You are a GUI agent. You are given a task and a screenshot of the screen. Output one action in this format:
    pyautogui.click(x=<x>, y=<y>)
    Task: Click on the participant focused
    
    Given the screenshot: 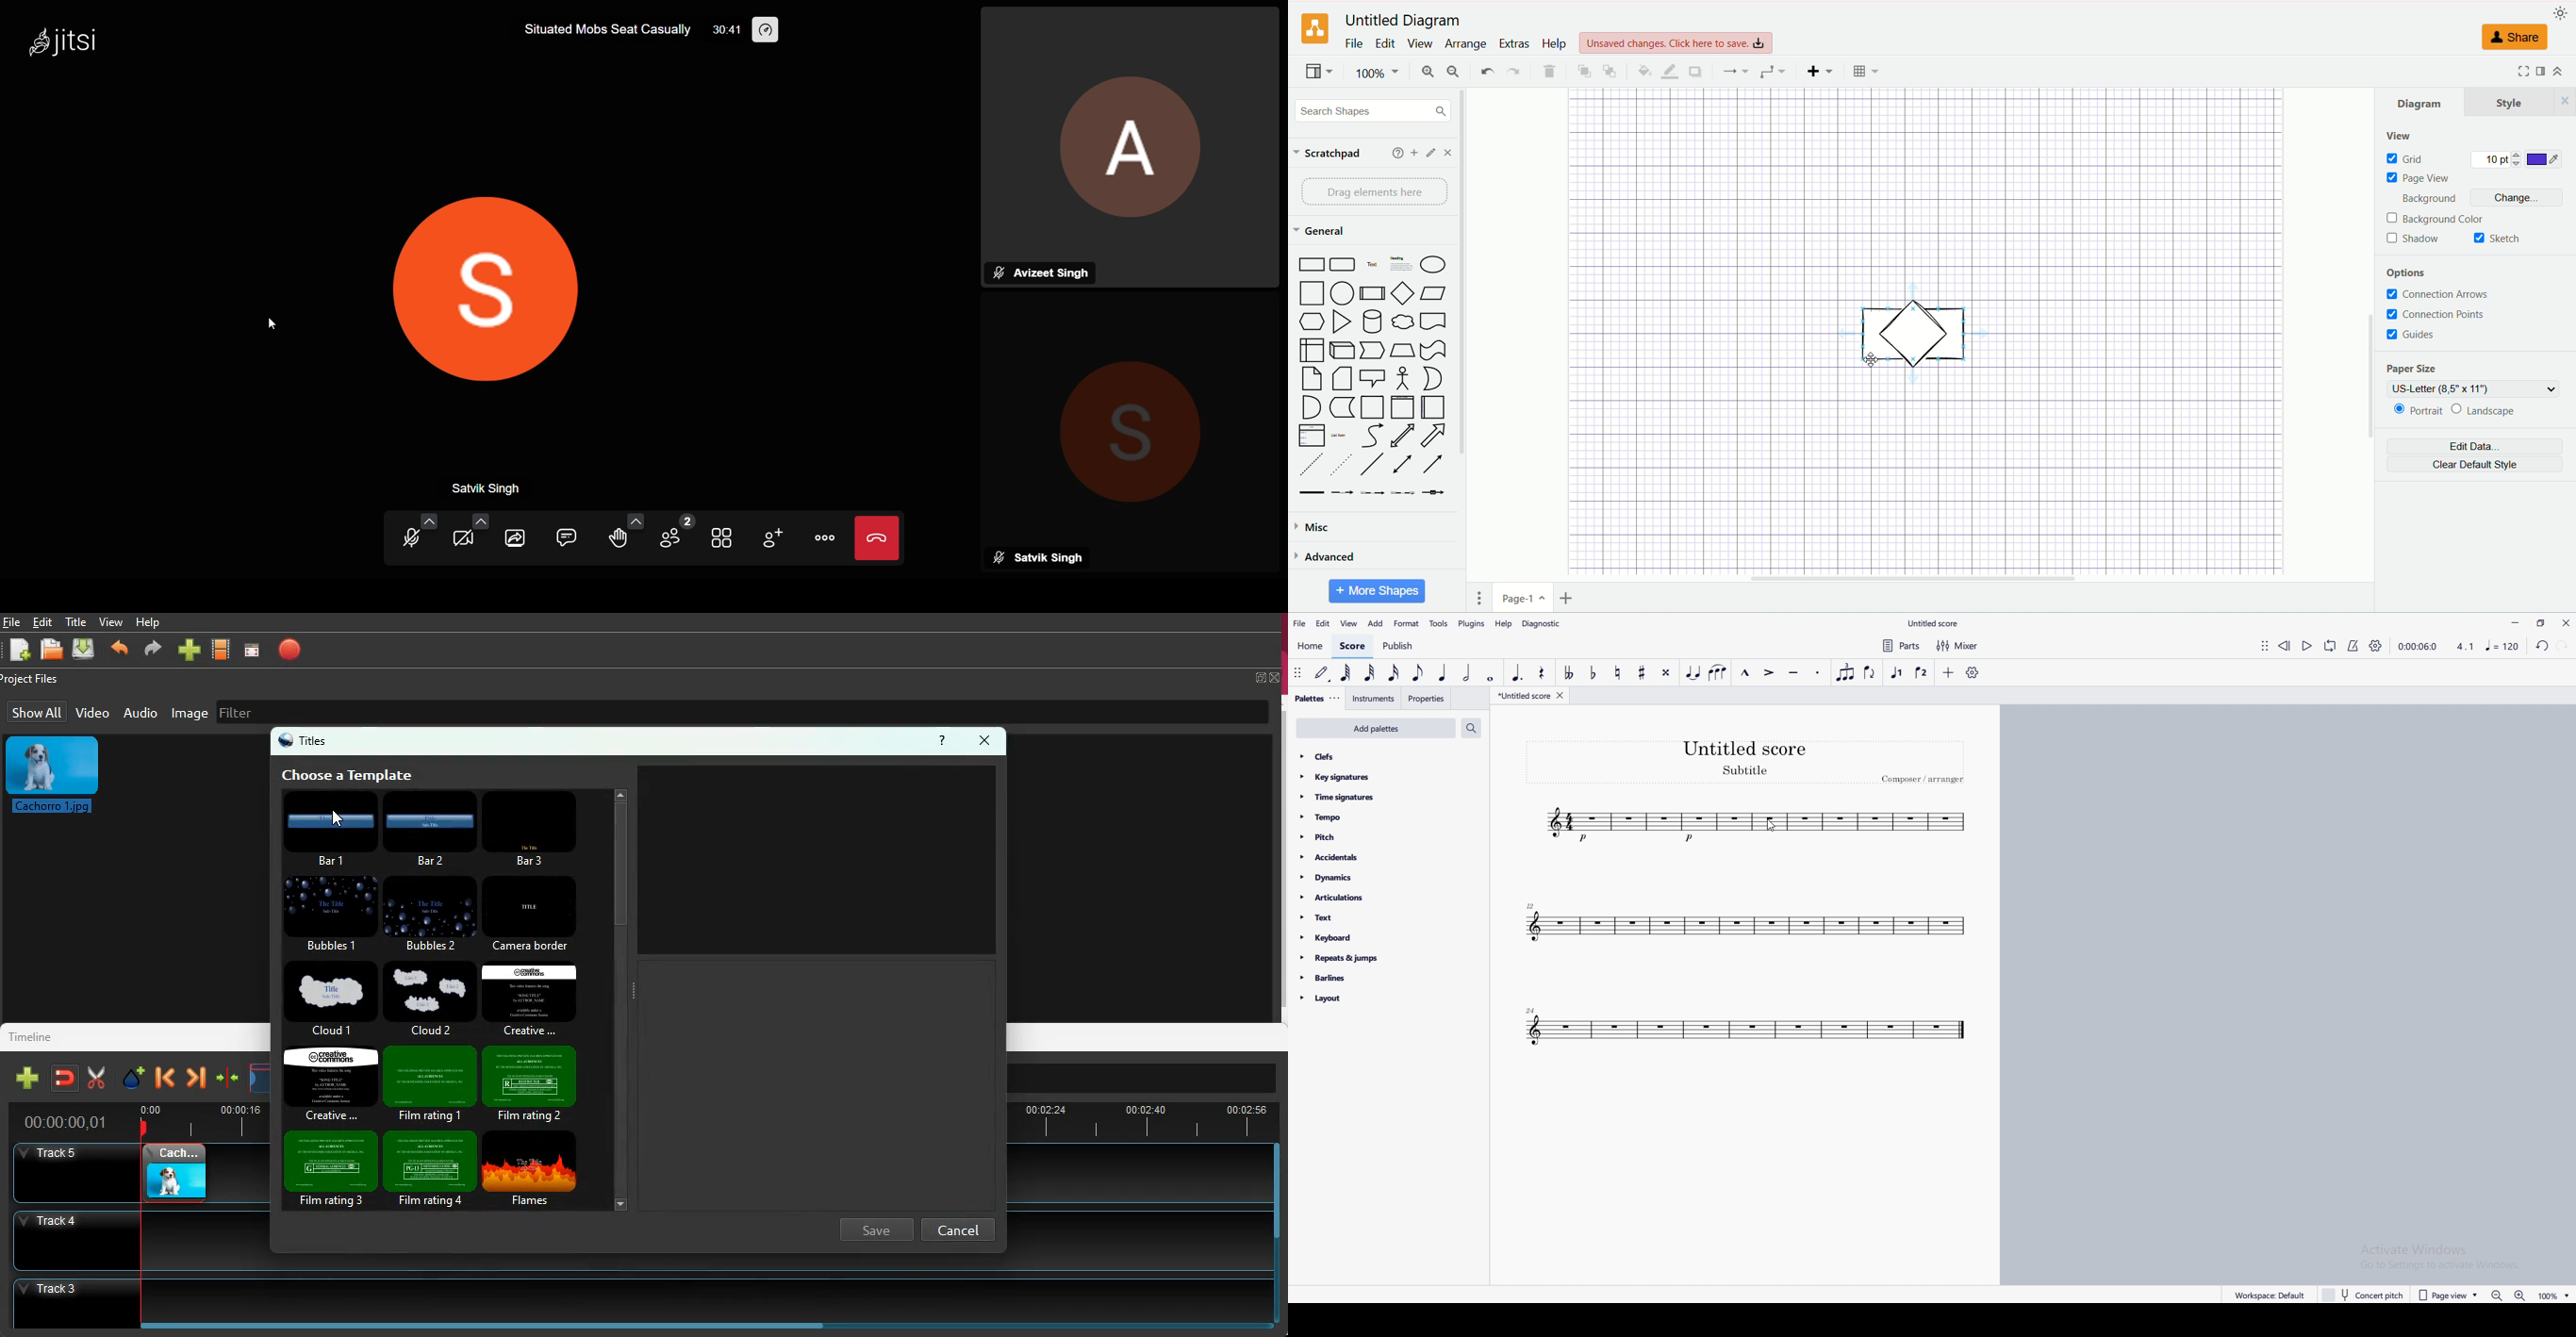 What is the action you would take?
    pyautogui.click(x=1128, y=419)
    